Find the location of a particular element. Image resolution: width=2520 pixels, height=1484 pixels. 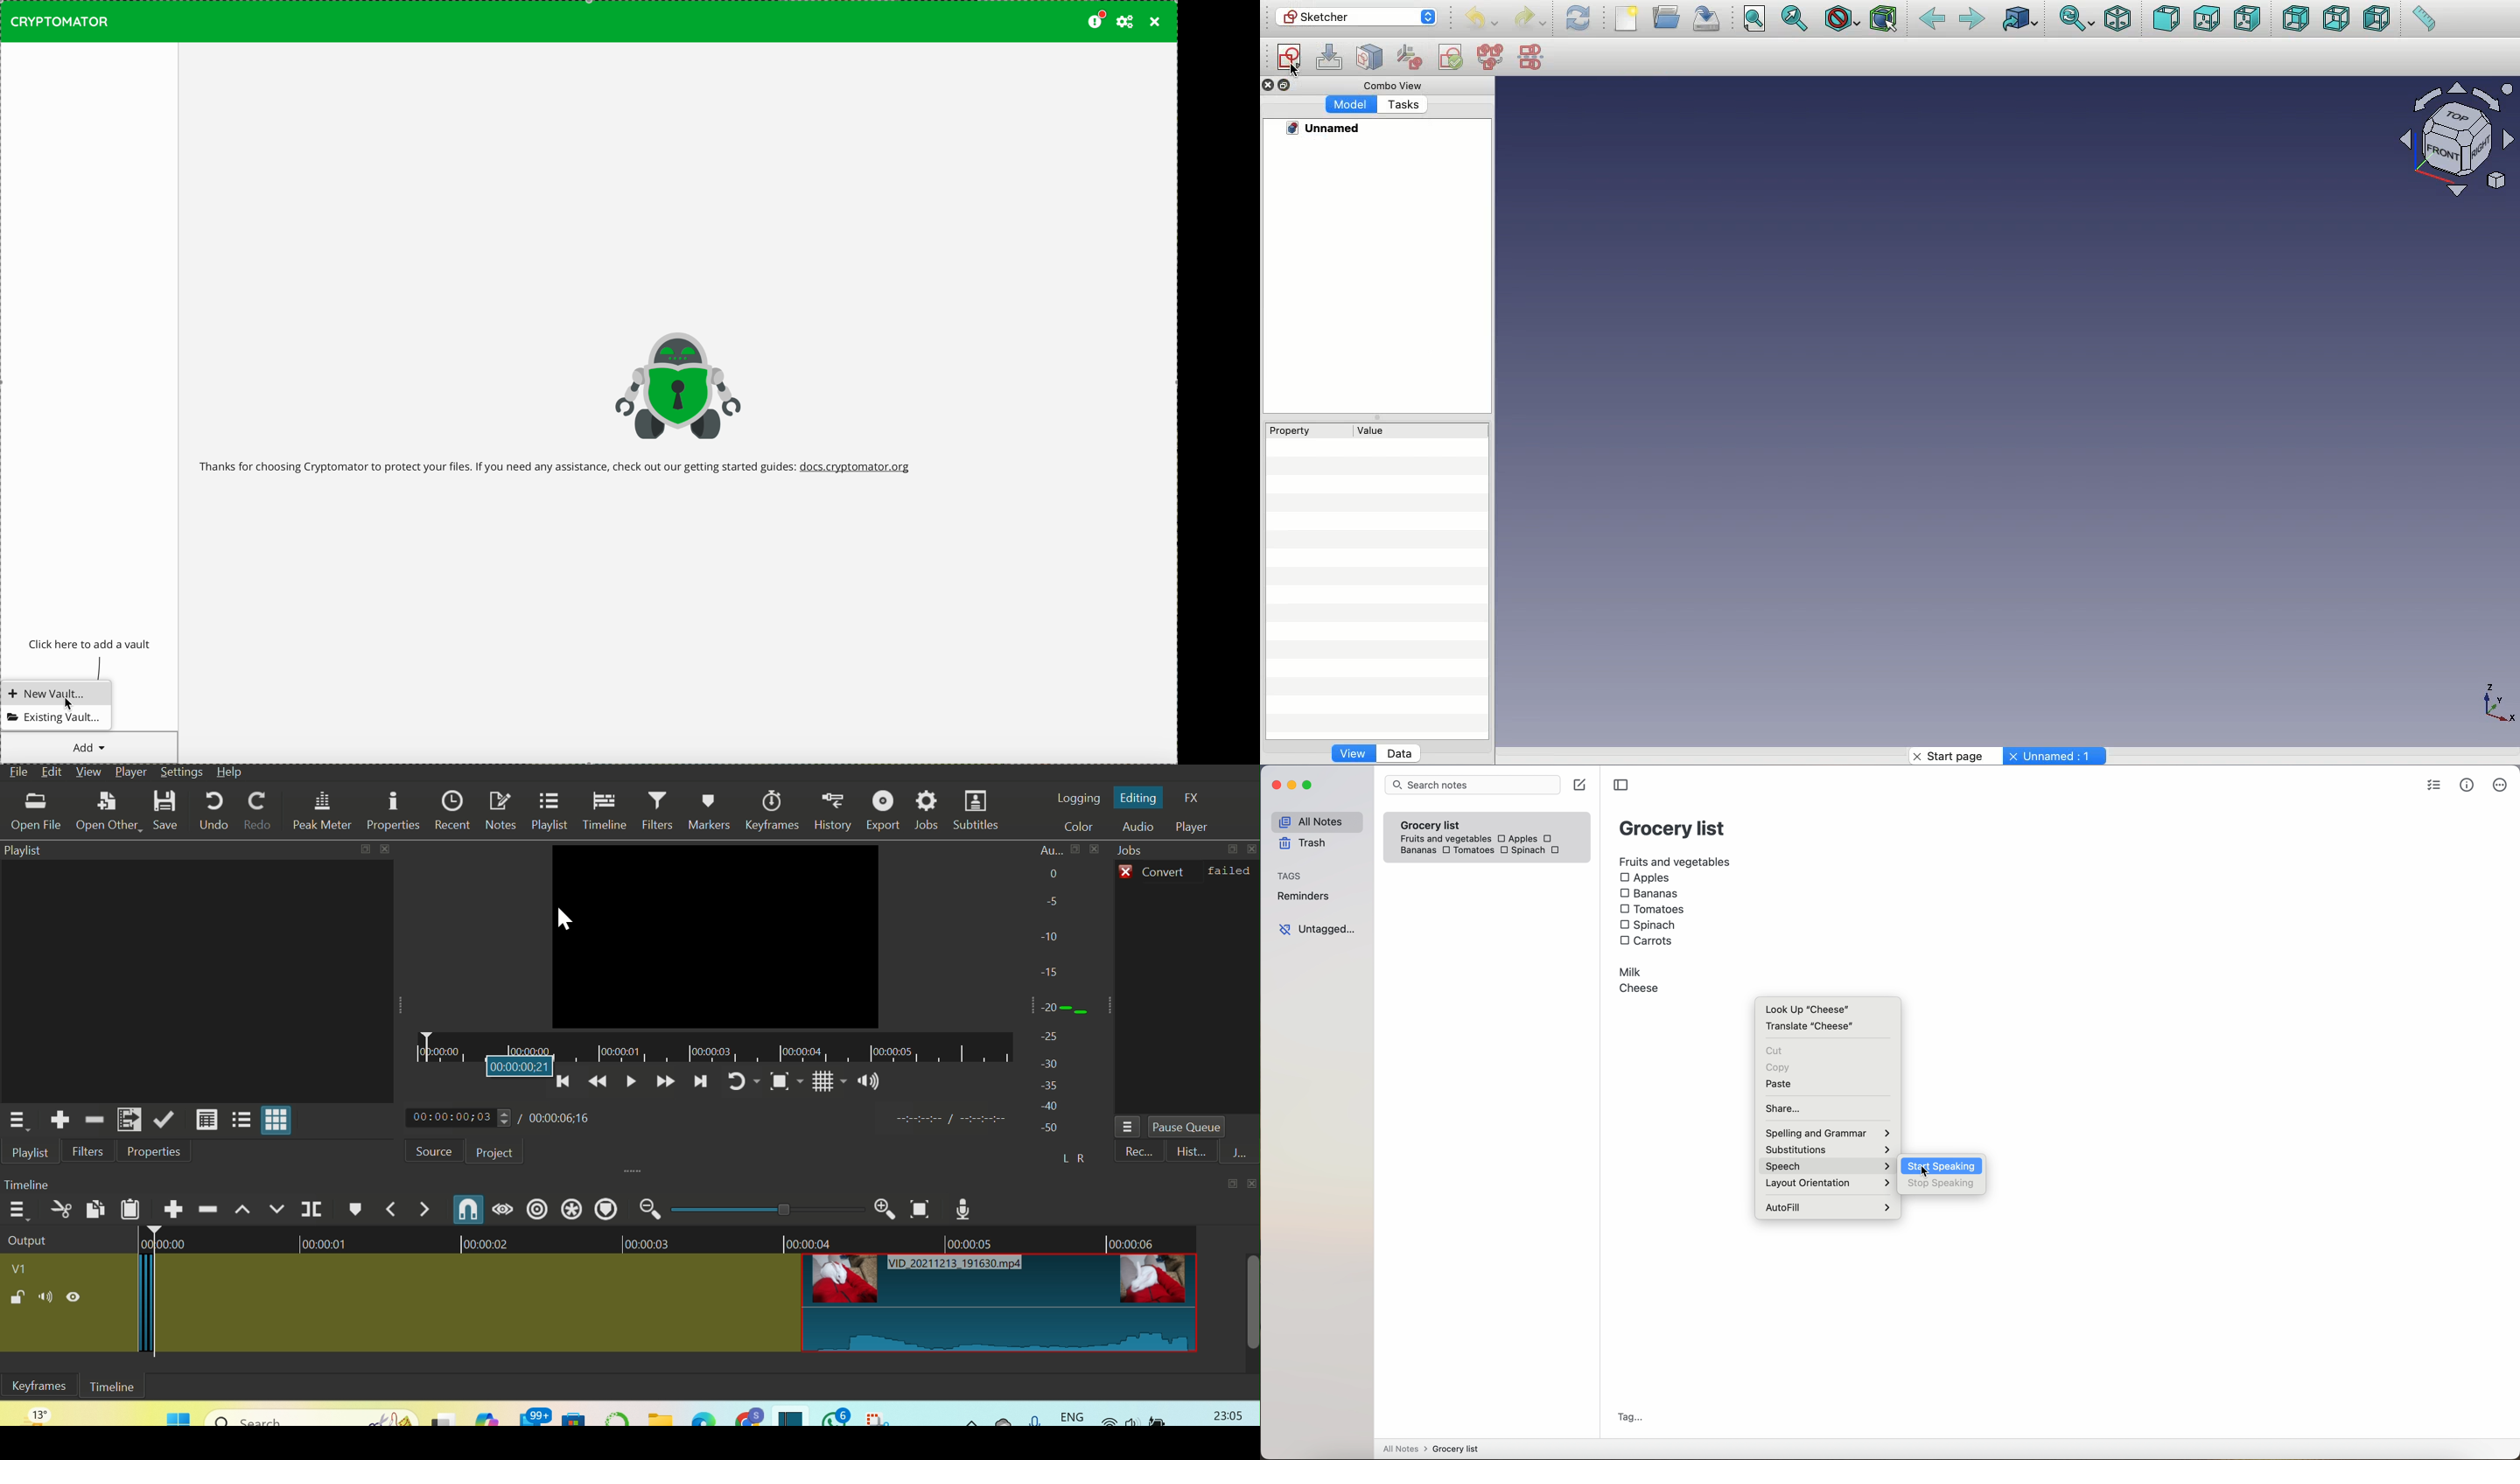

Grid is located at coordinates (206, 1121).